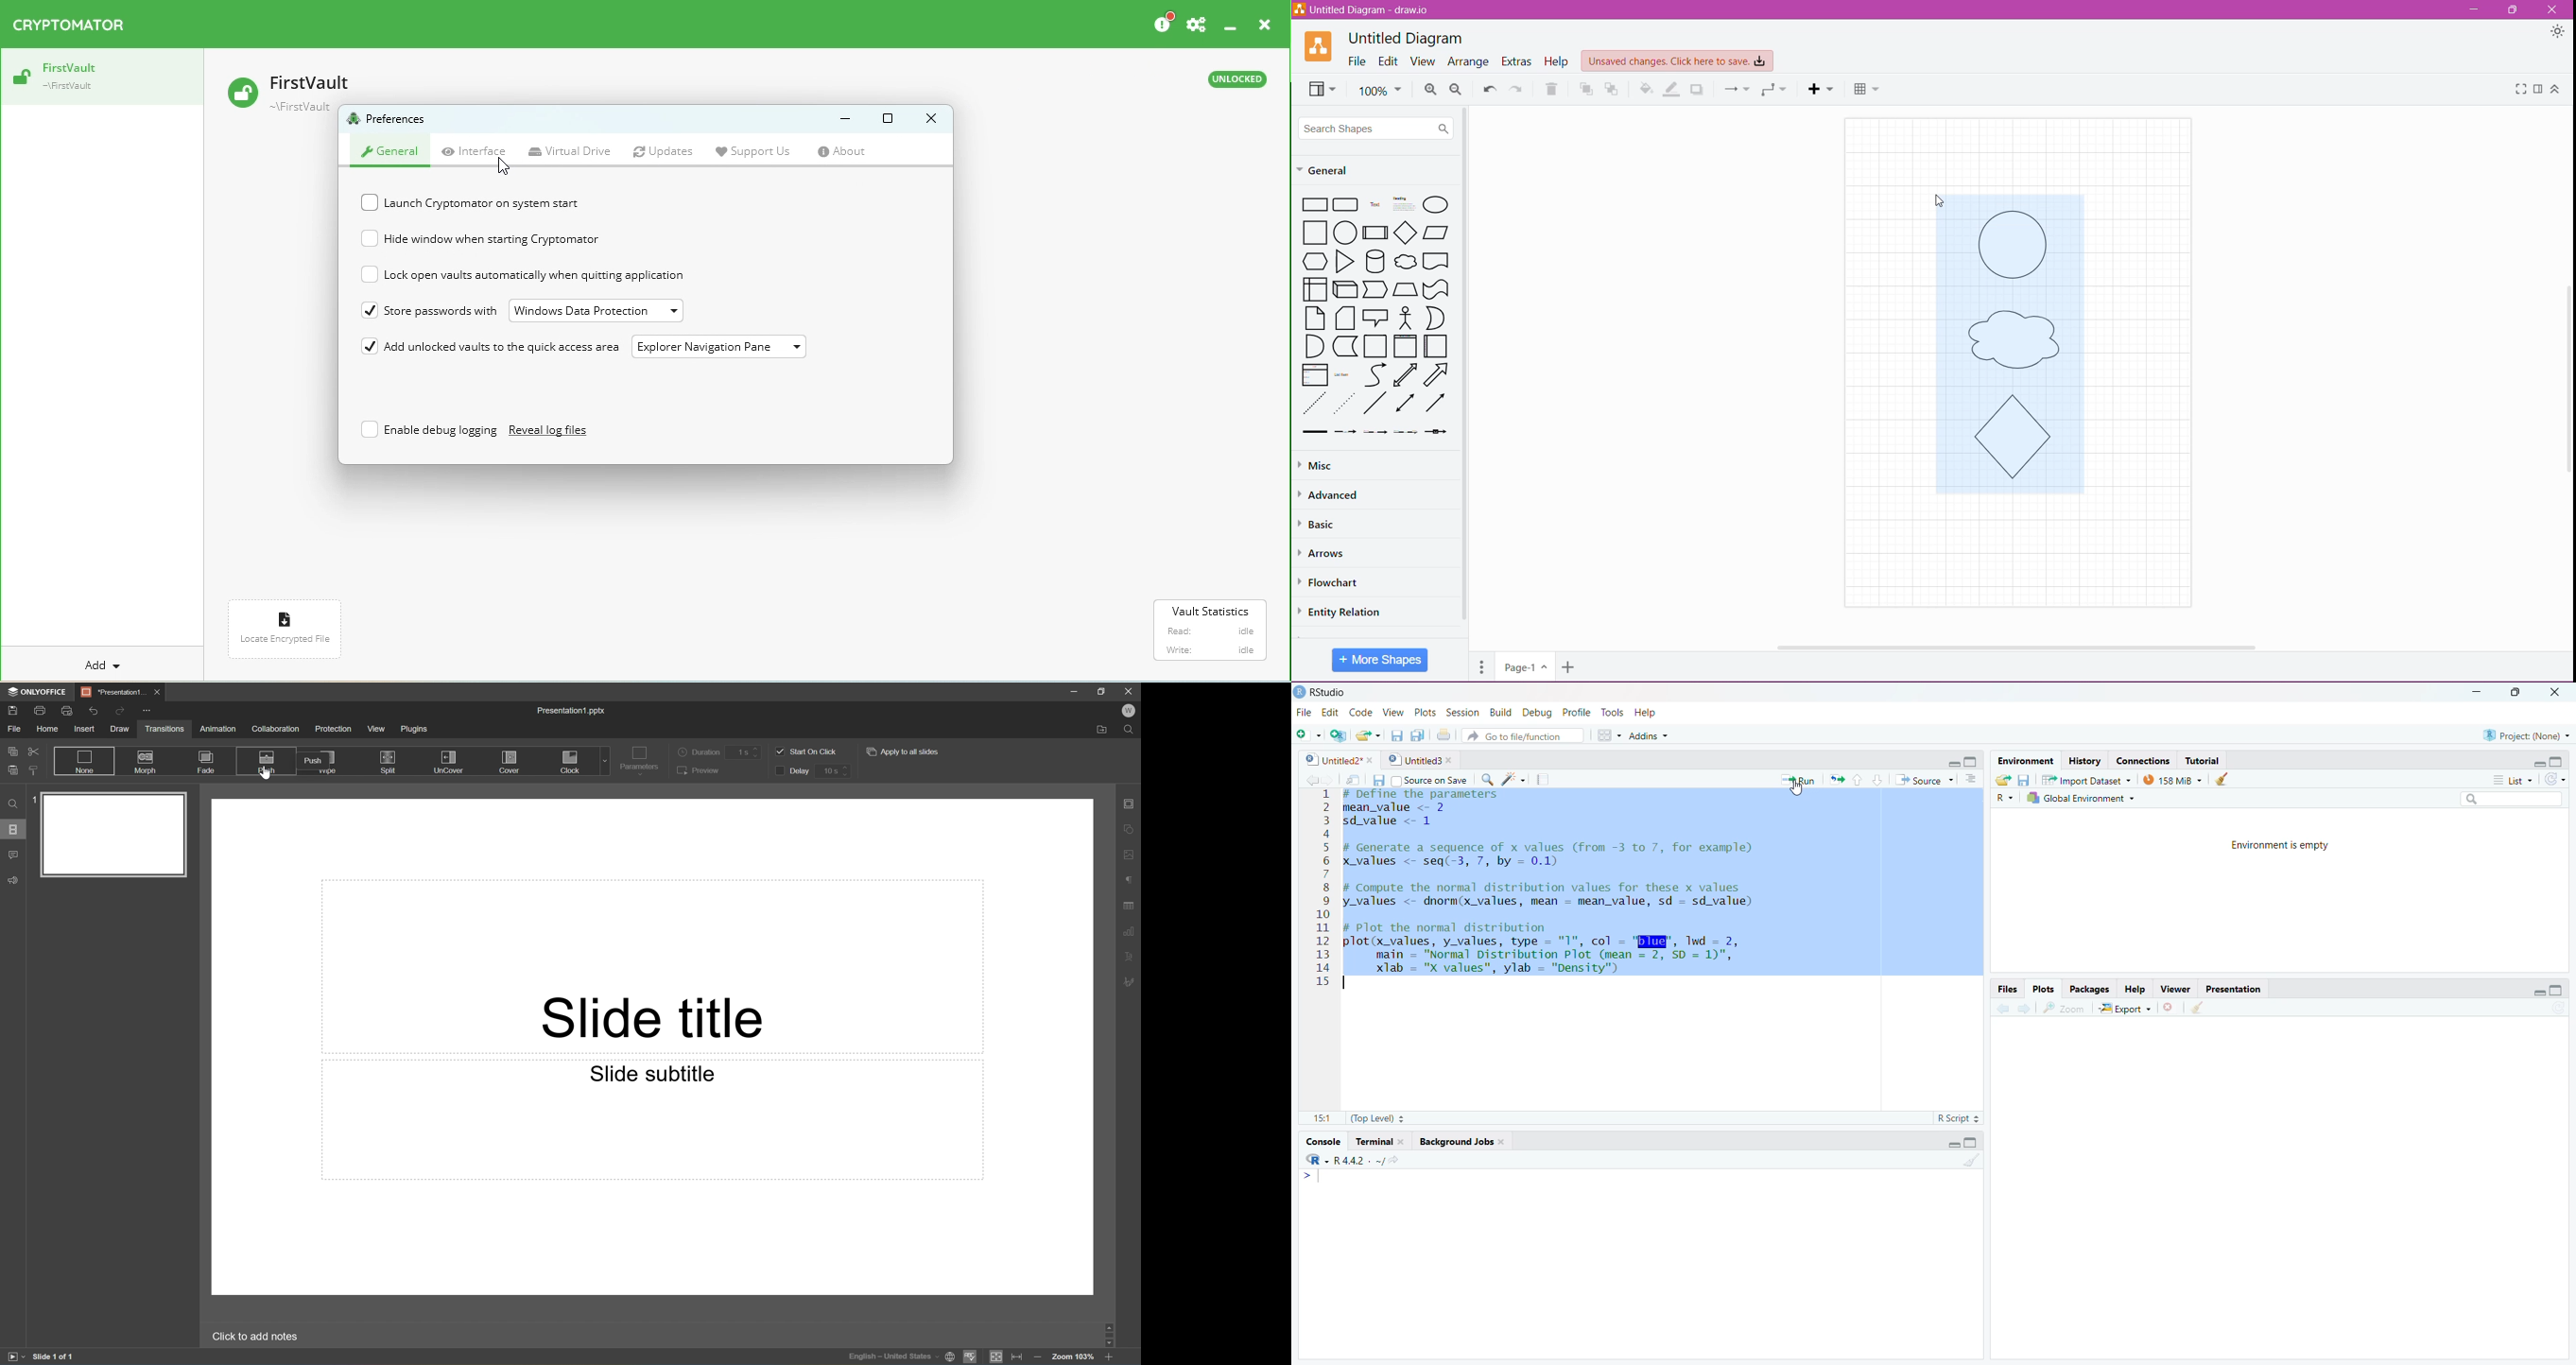 This screenshot has height=1372, width=2576. Describe the element at coordinates (1317, 1115) in the screenshot. I see `11` at that location.